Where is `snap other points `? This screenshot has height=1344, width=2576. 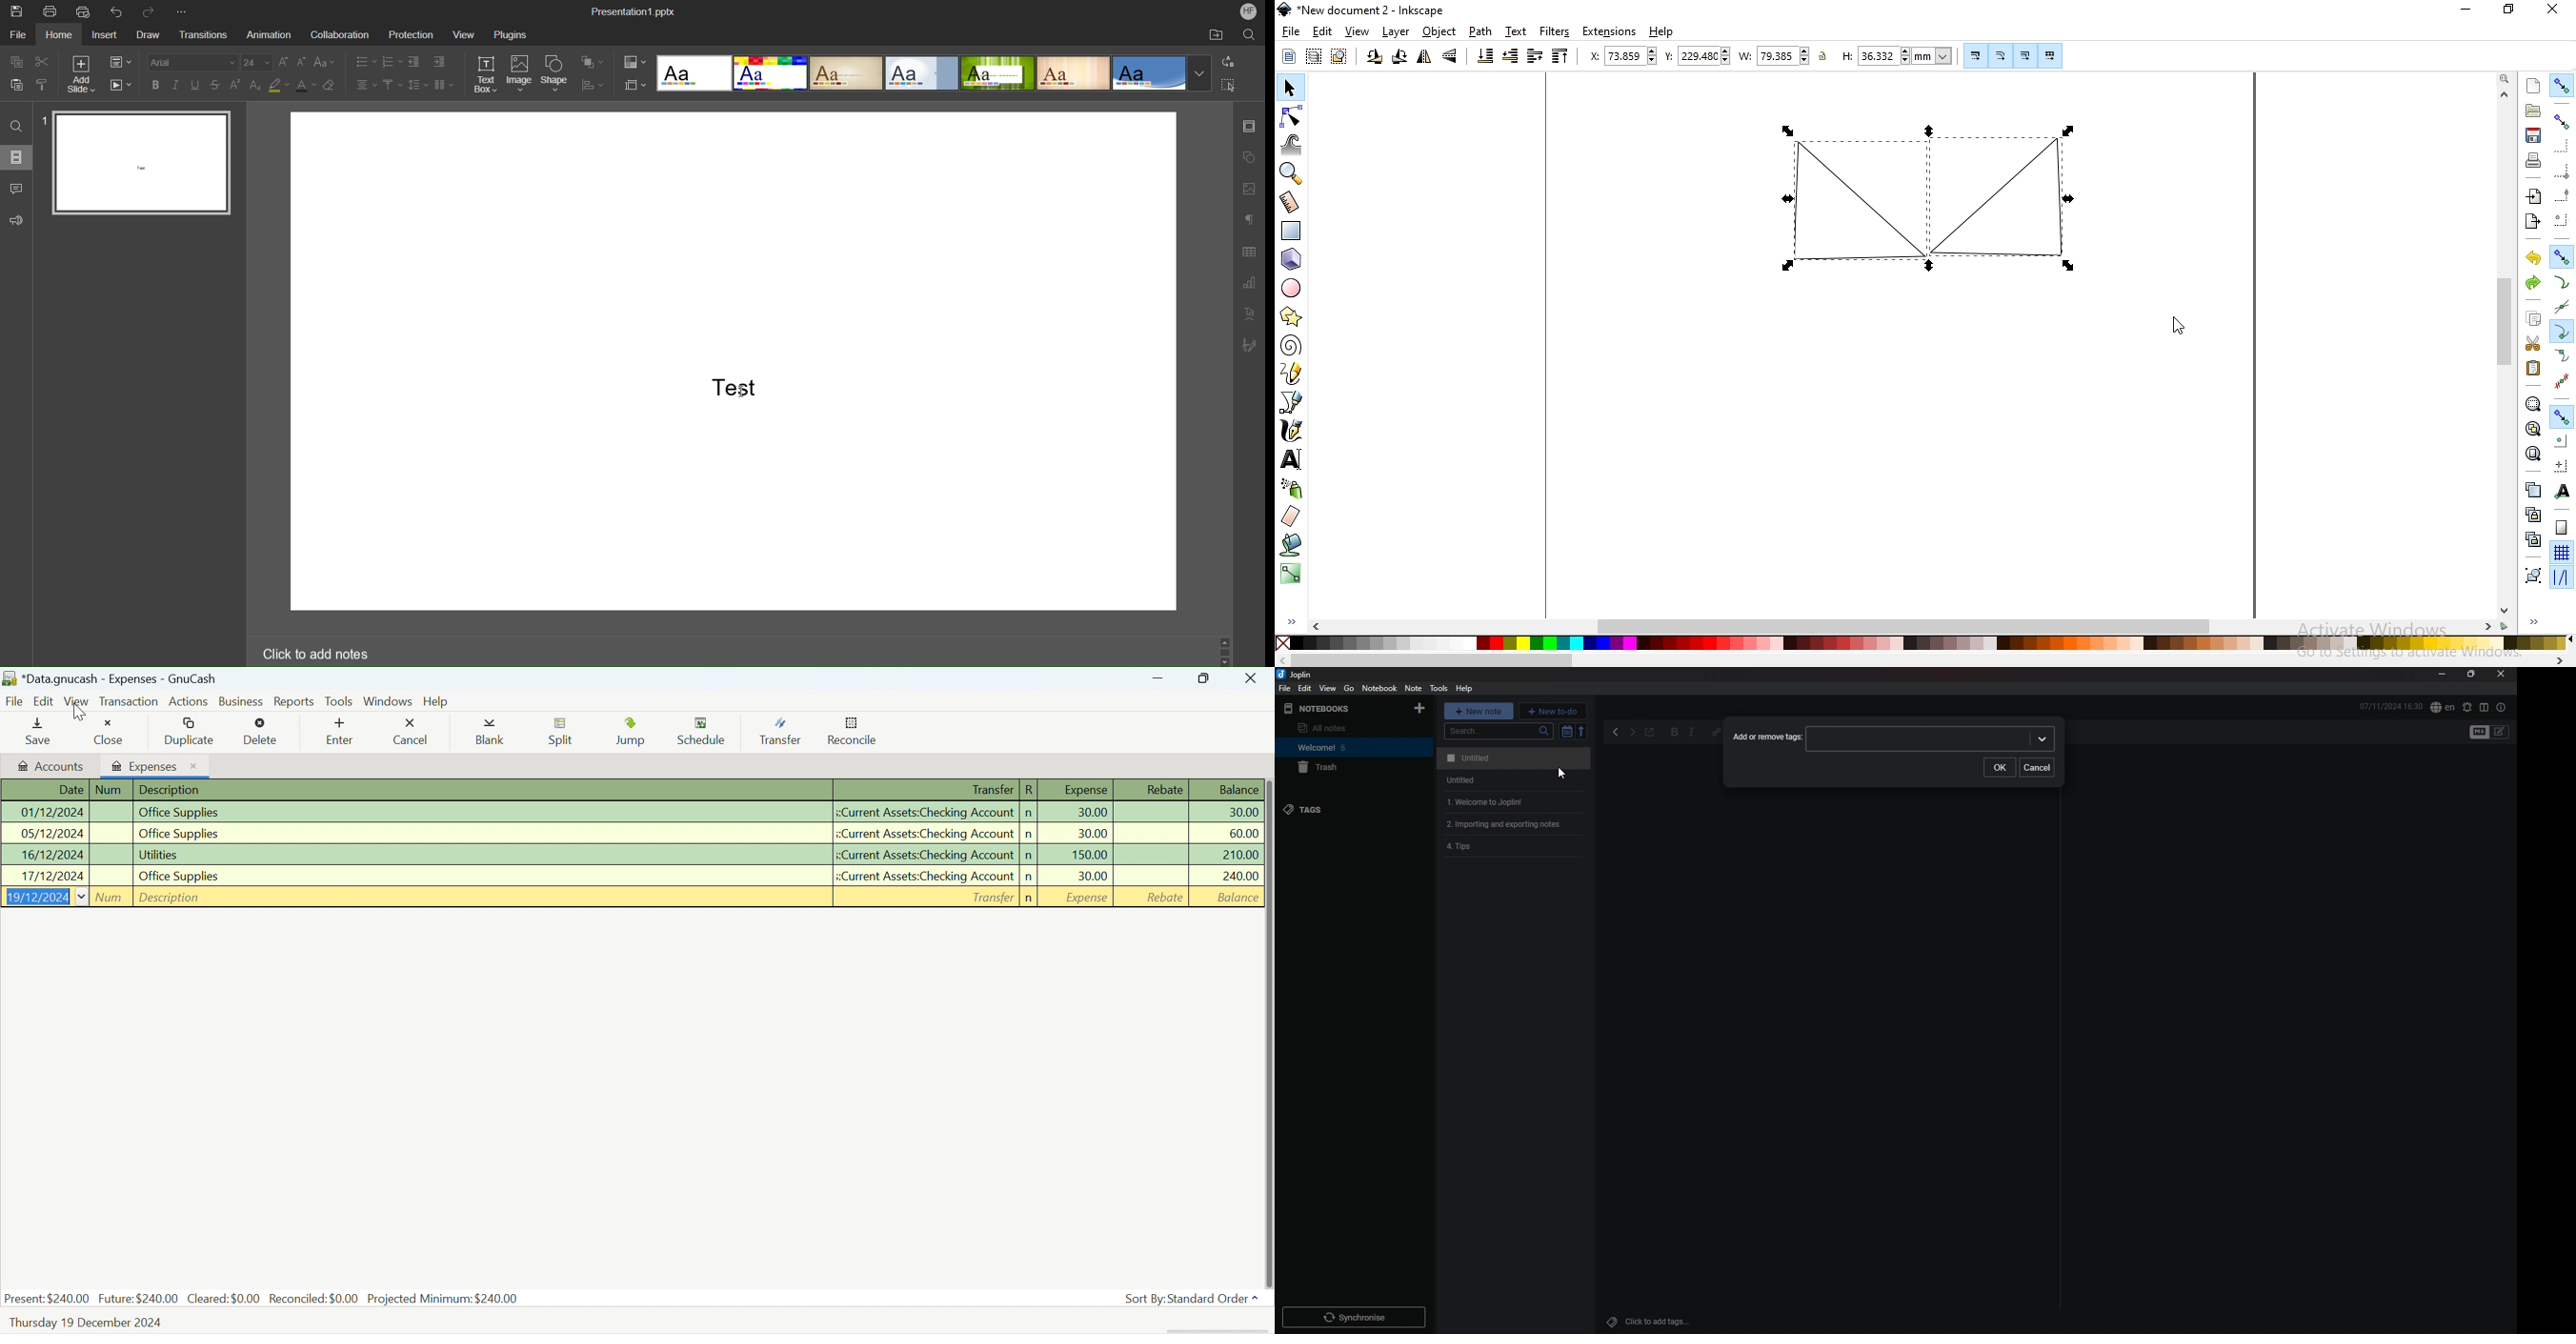
snap other points  is located at coordinates (2561, 416).